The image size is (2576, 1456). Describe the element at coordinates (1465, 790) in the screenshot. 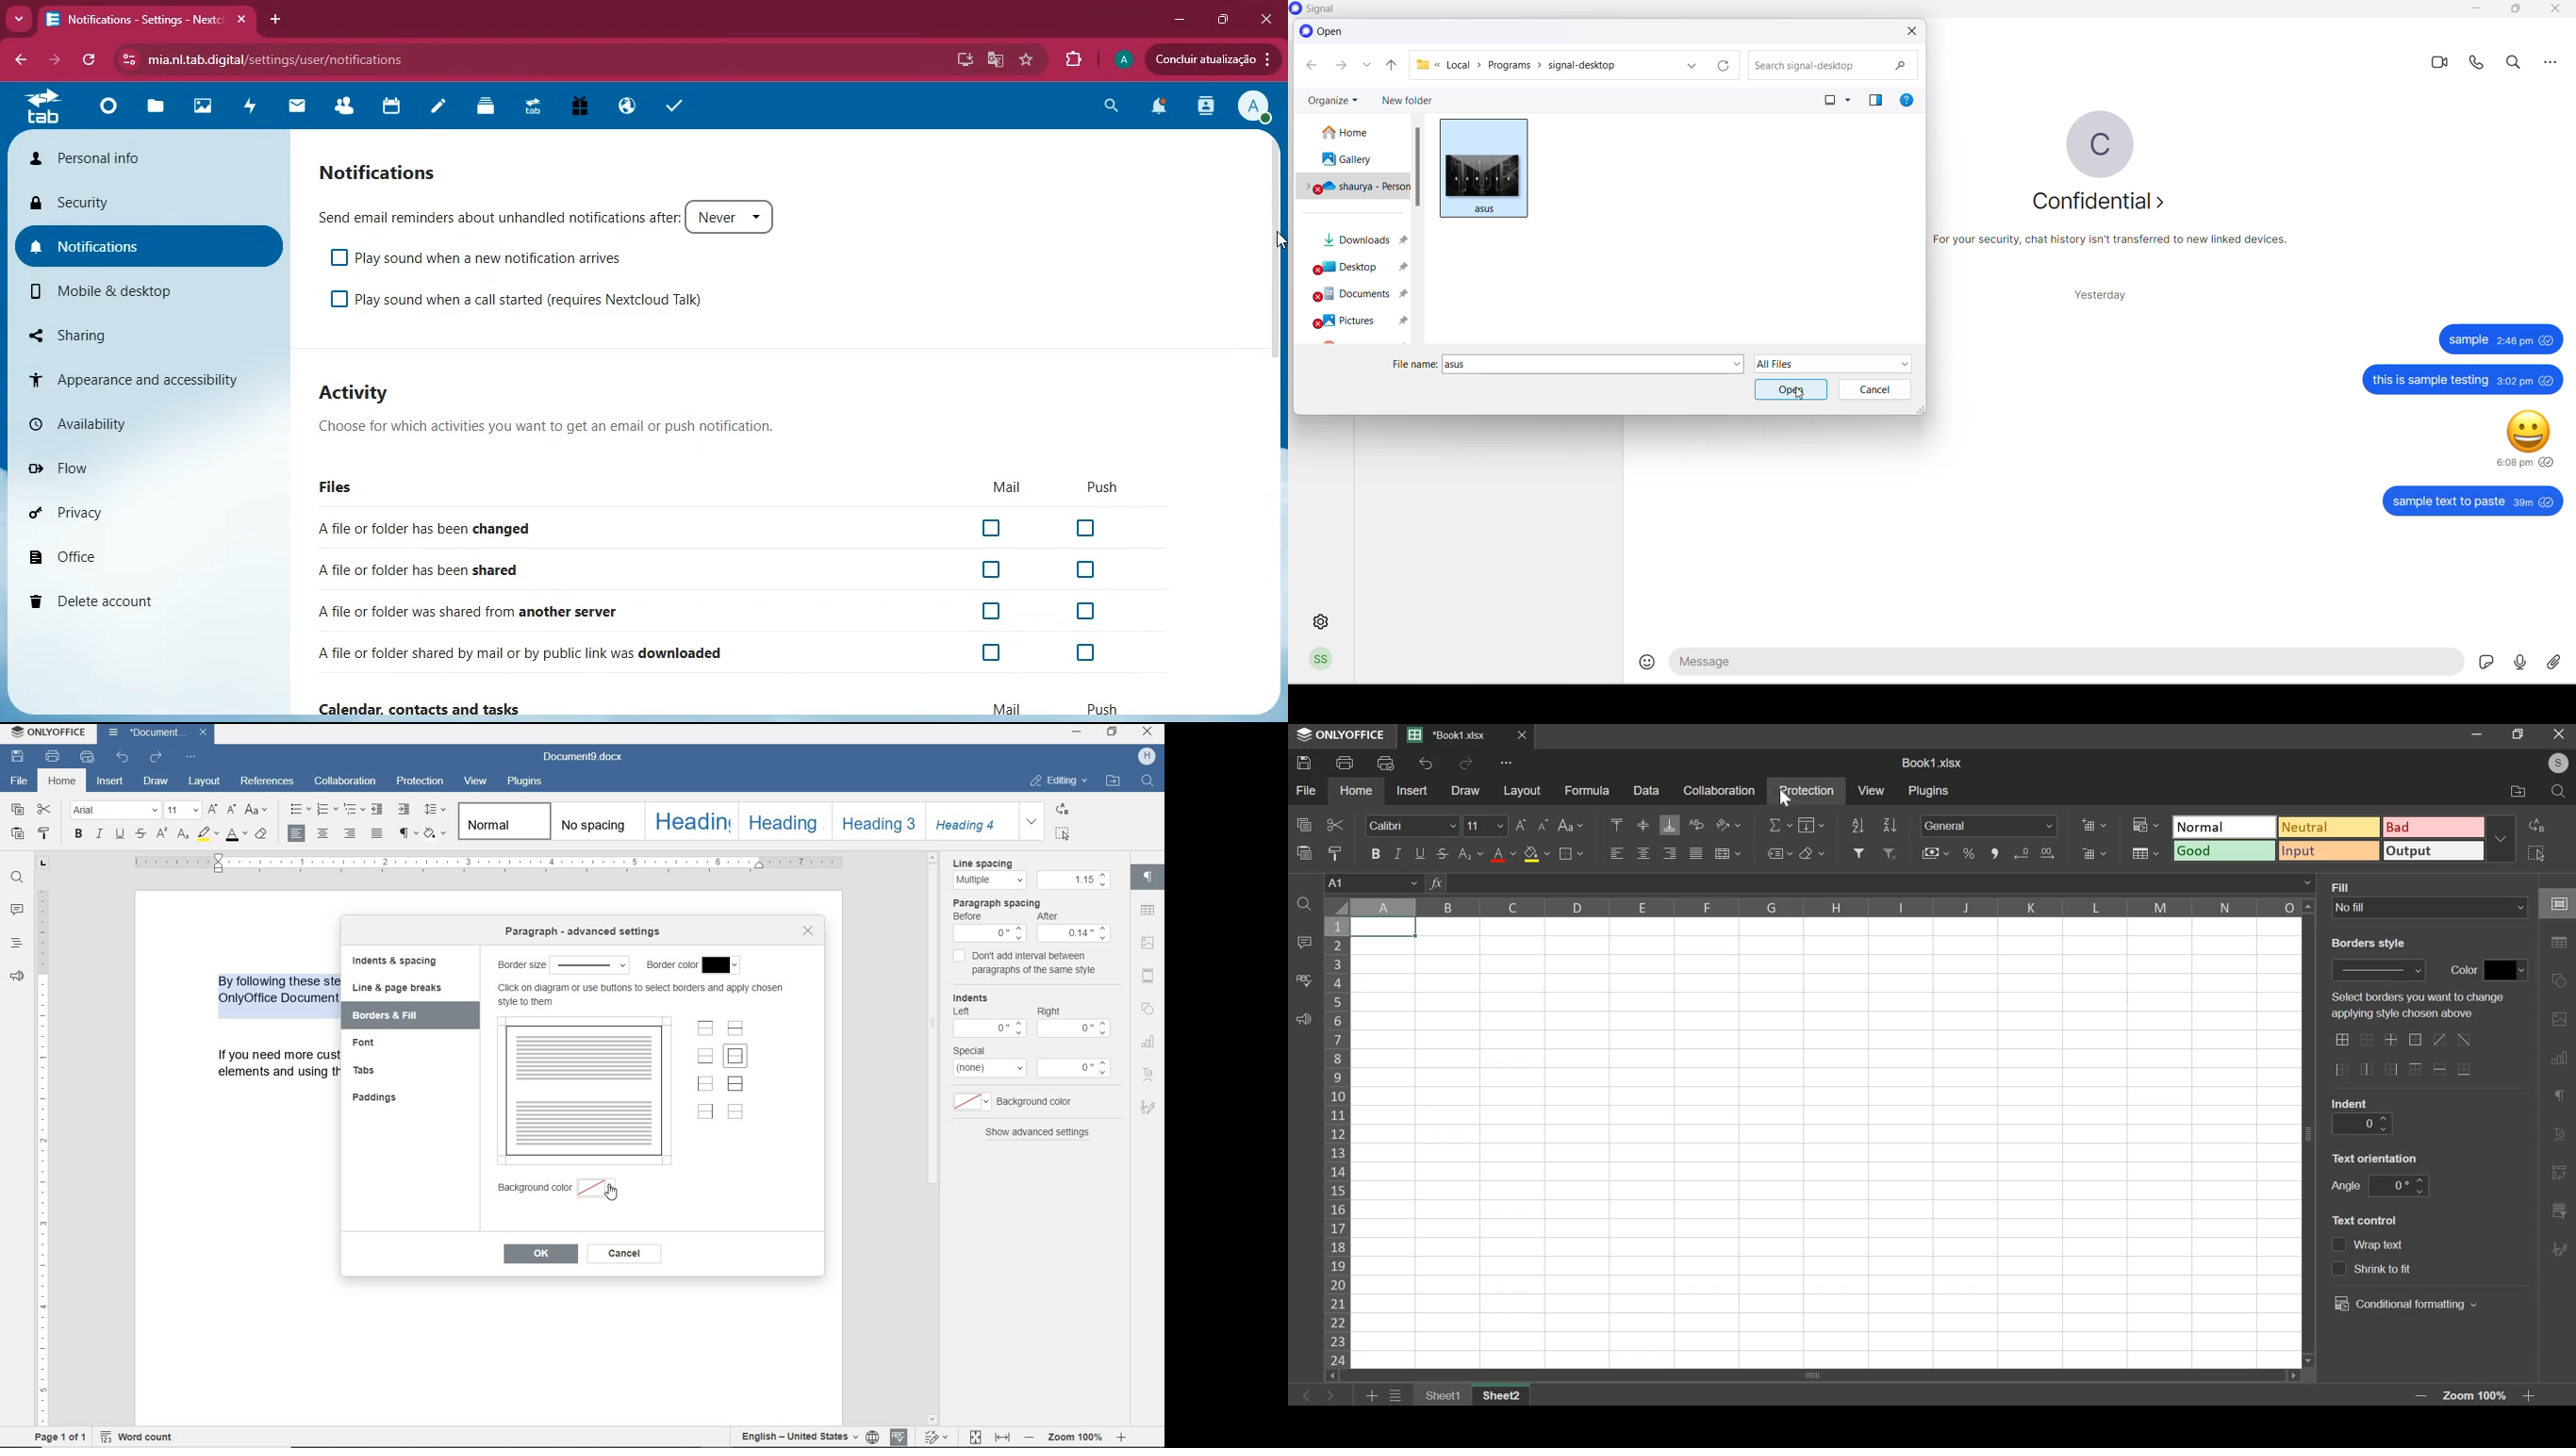

I see `draw` at that location.